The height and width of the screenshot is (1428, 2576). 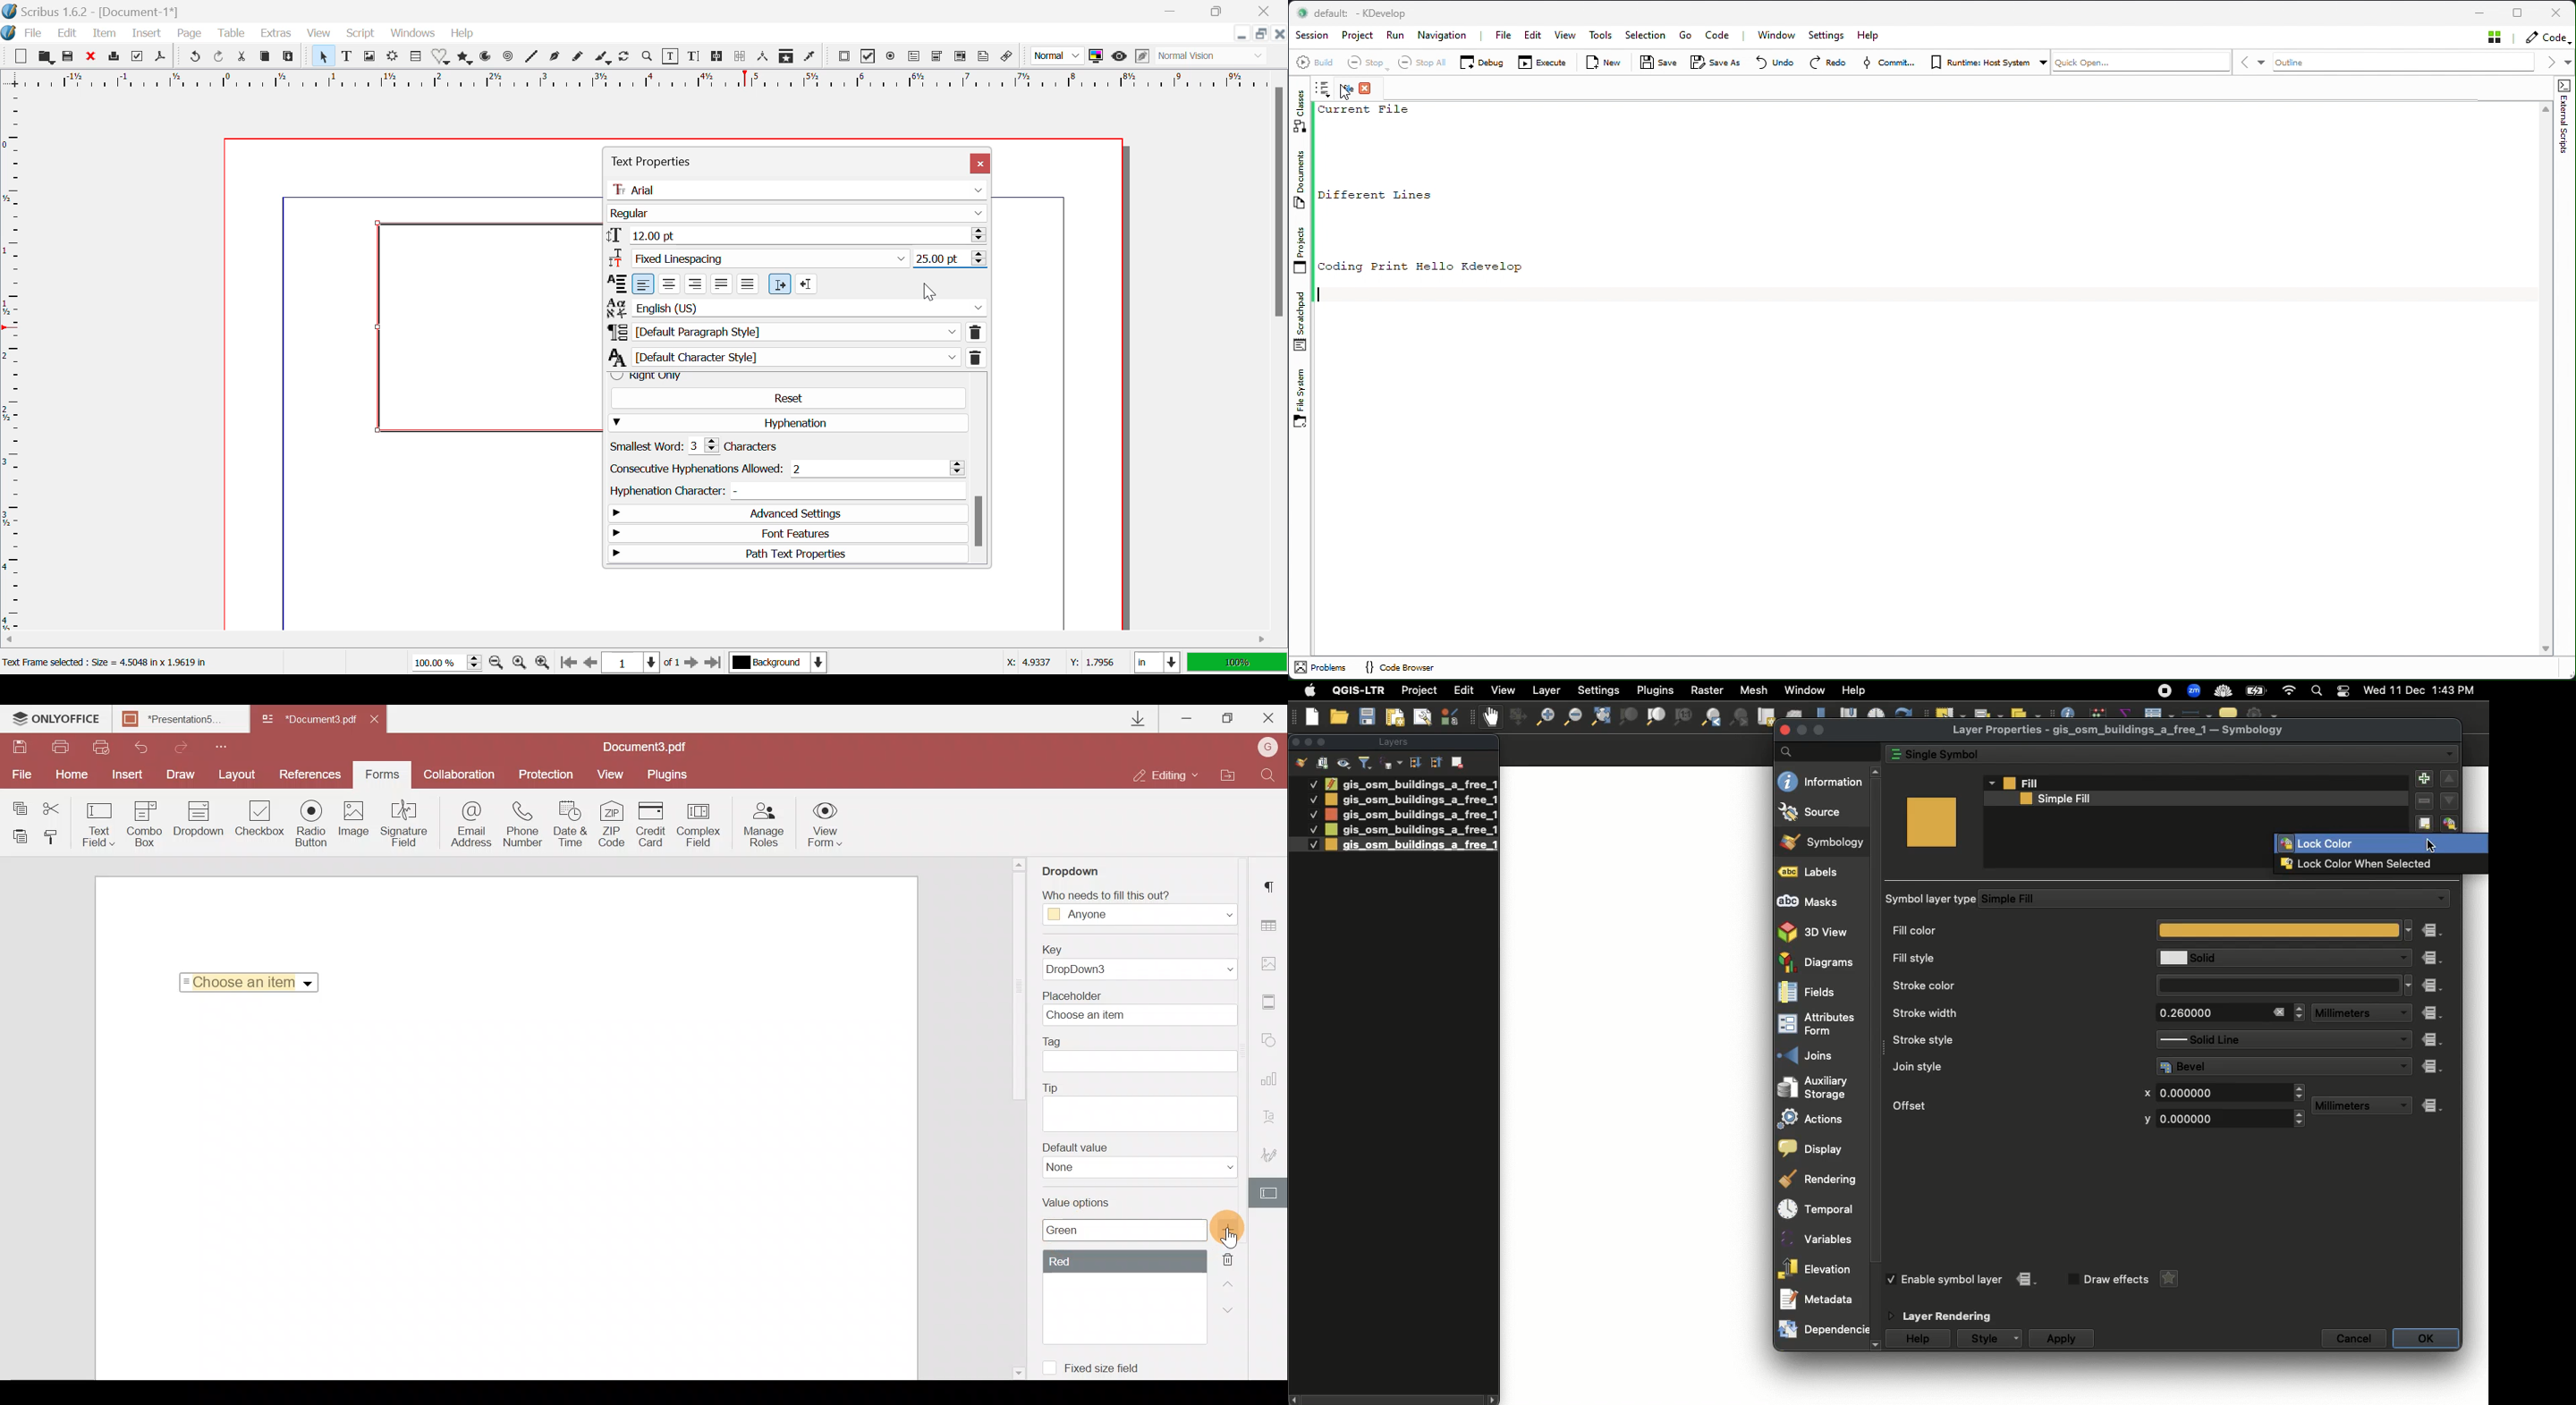 What do you see at coordinates (869, 56) in the screenshot?
I see `PDF checkbox` at bounding box center [869, 56].